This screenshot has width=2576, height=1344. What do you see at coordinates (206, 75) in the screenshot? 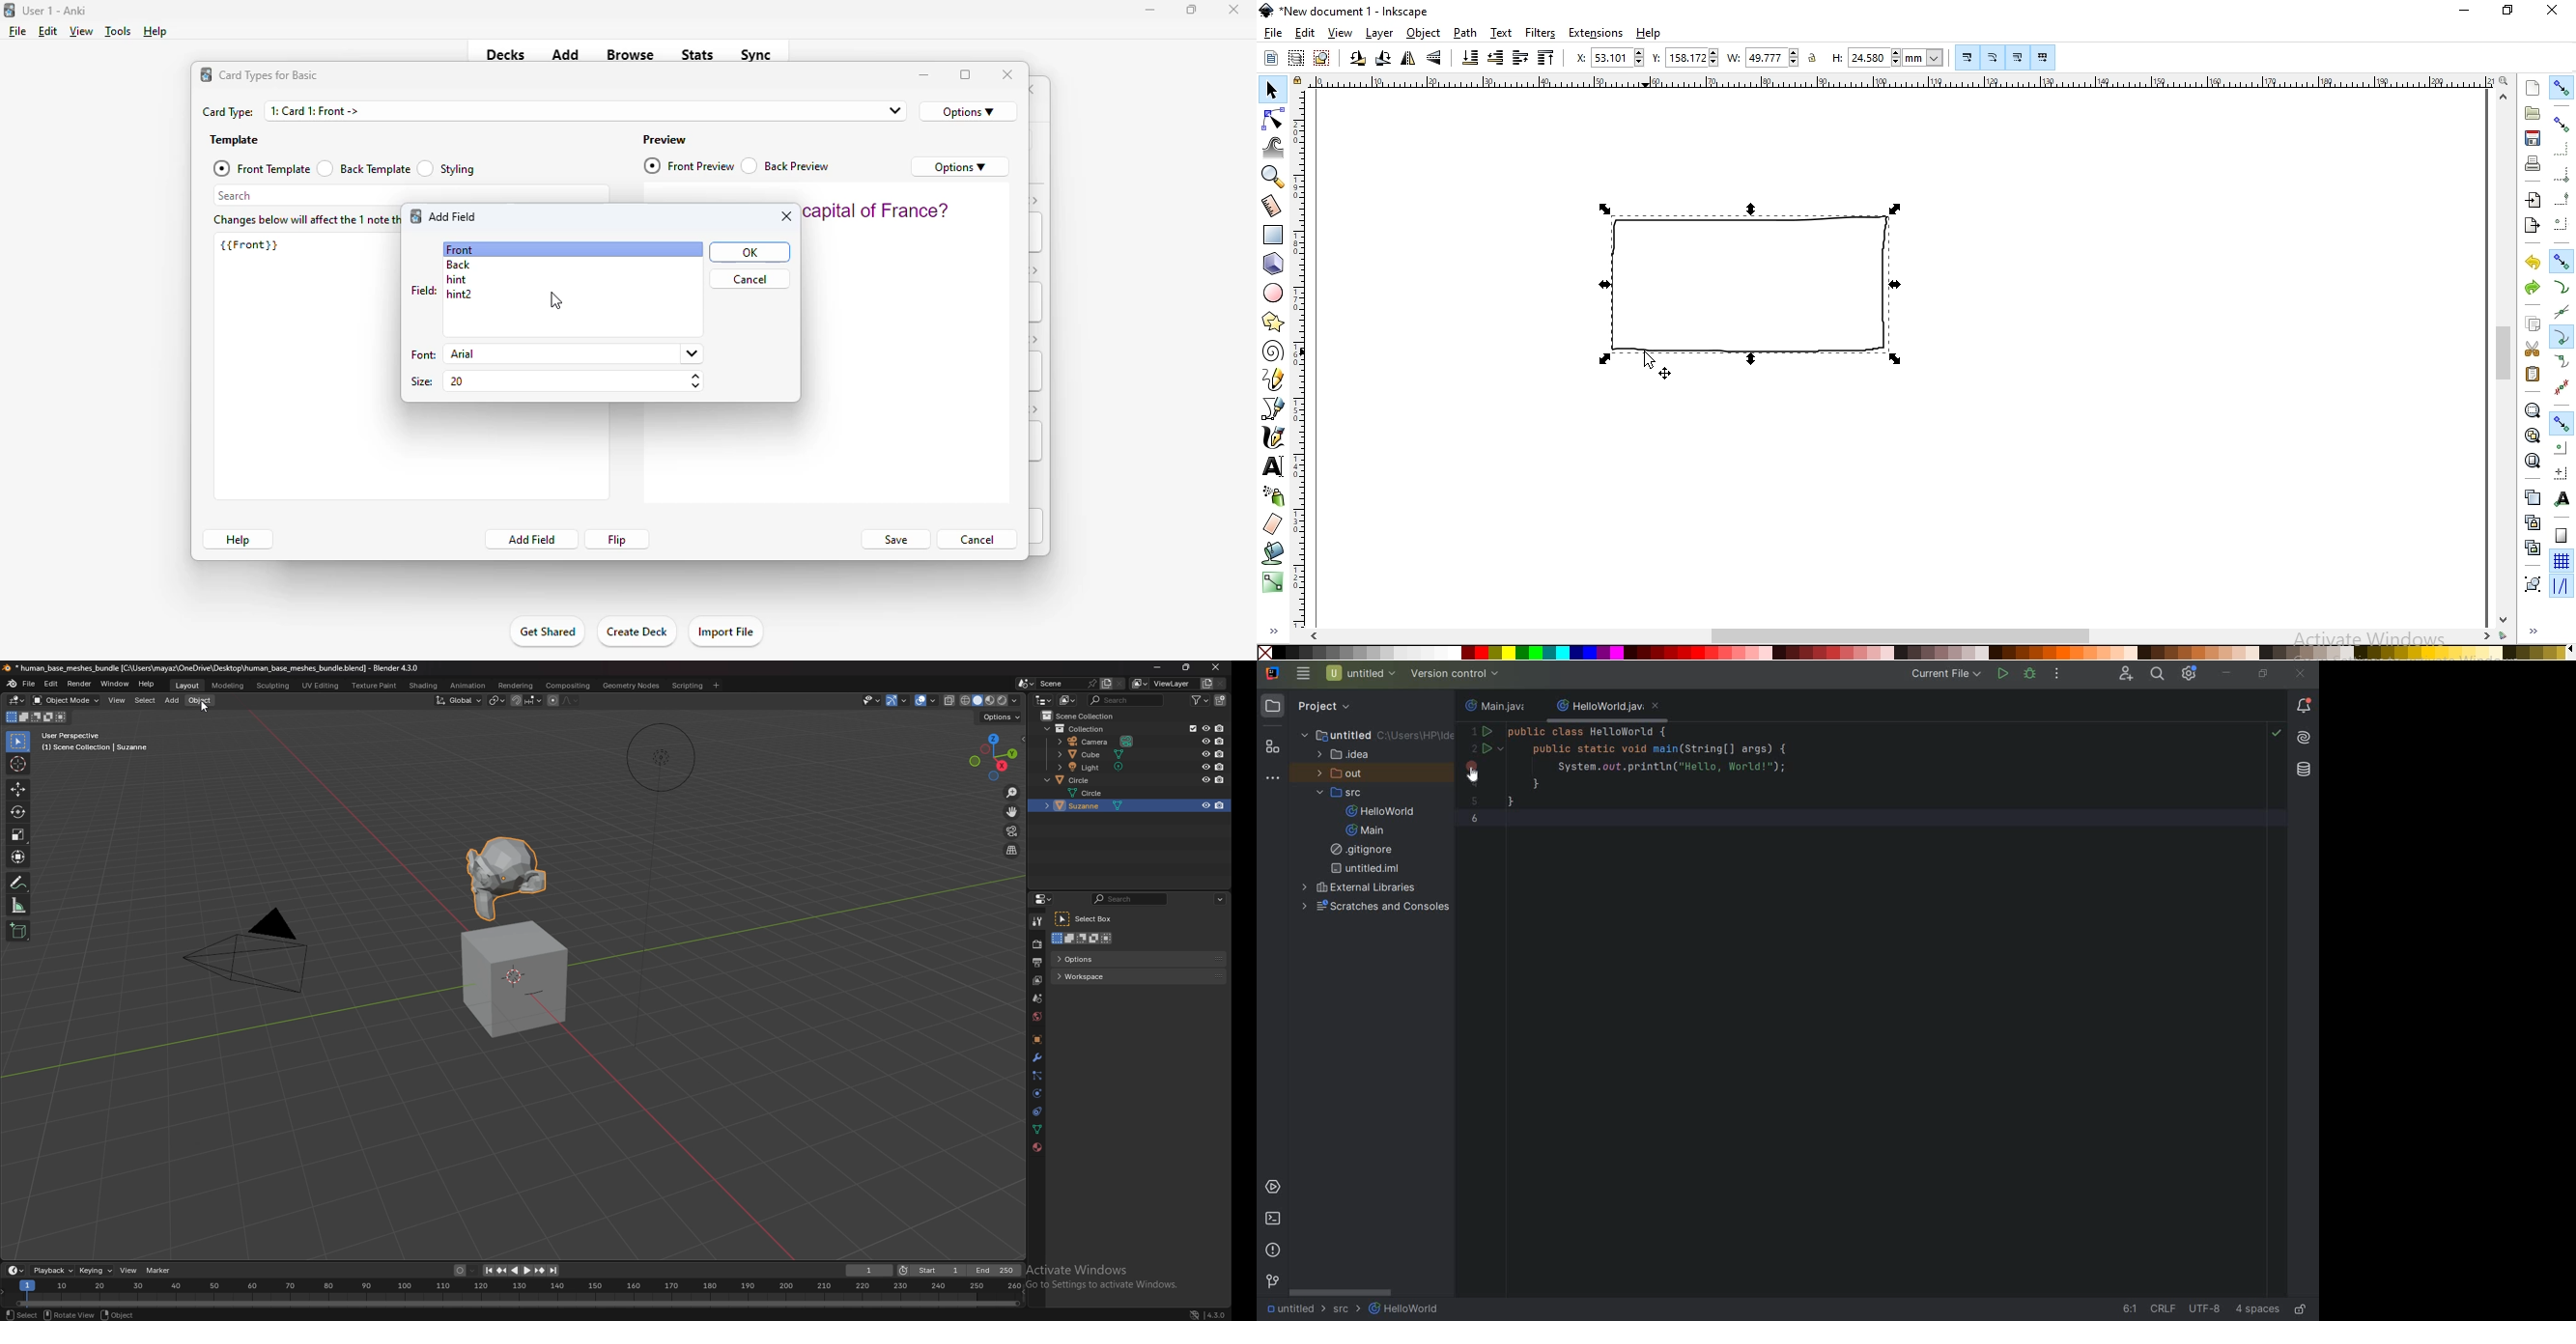
I see `logo` at bounding box center [206, 75].